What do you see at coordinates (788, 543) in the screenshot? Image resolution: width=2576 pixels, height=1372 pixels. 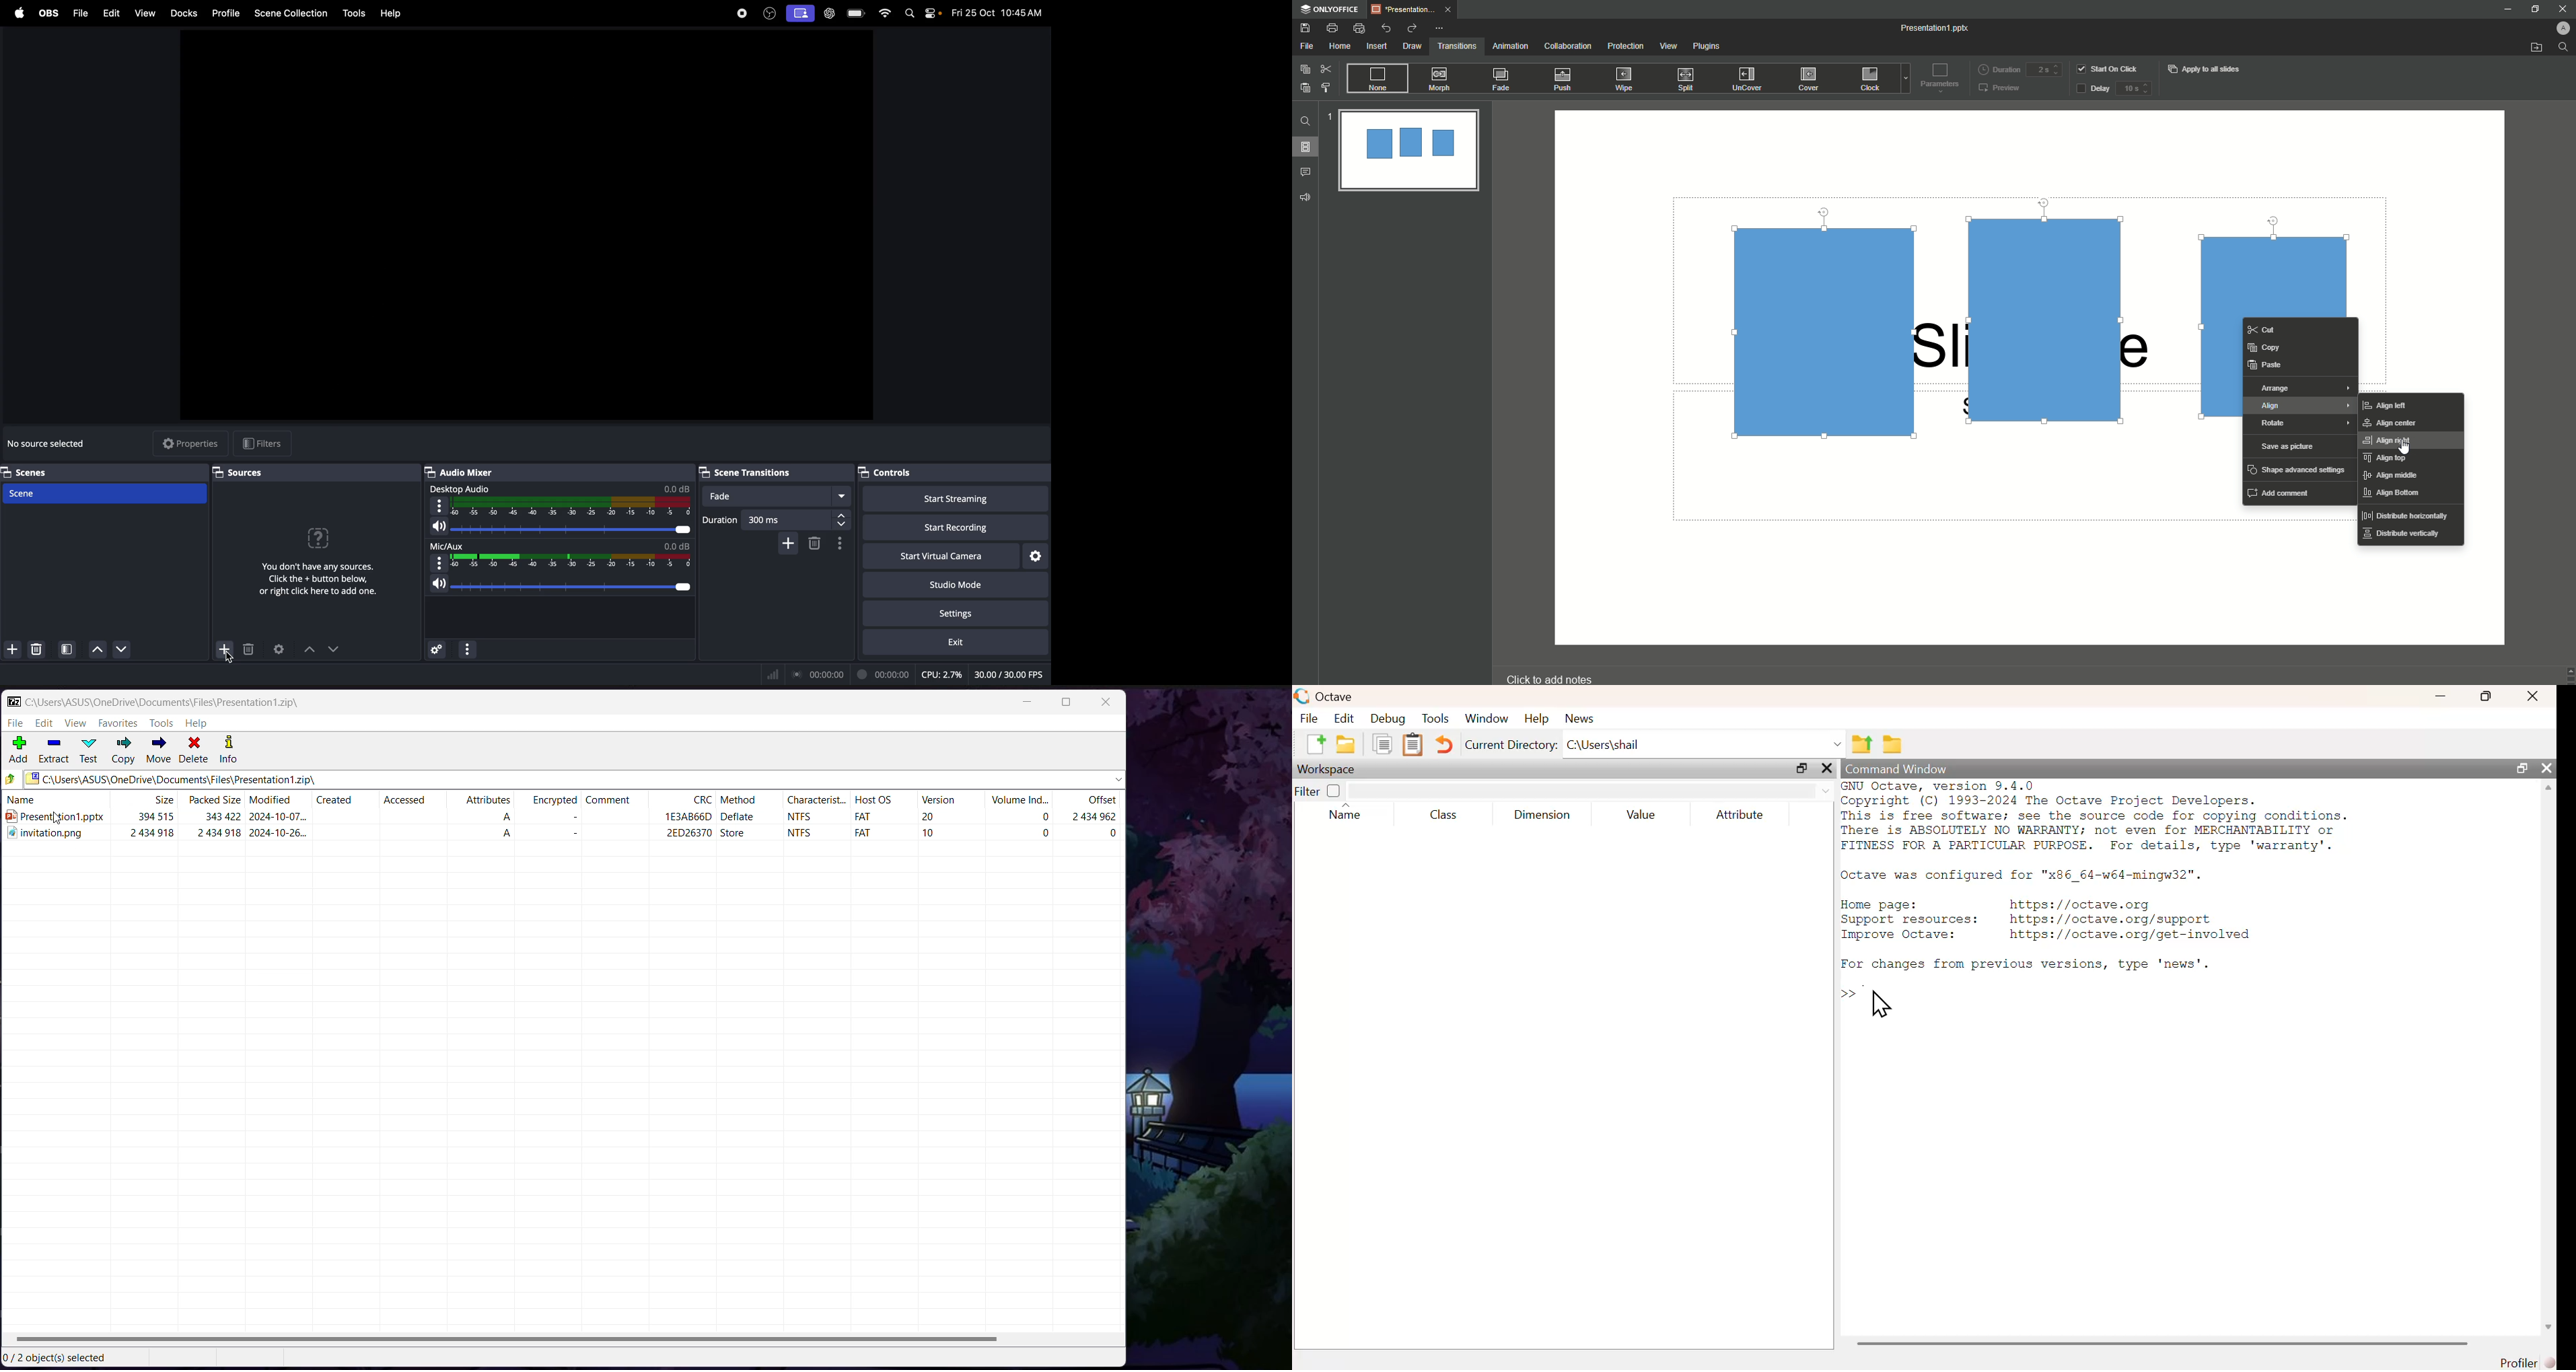 I see `add cofigurable transition` at bounding box center [788, 543].